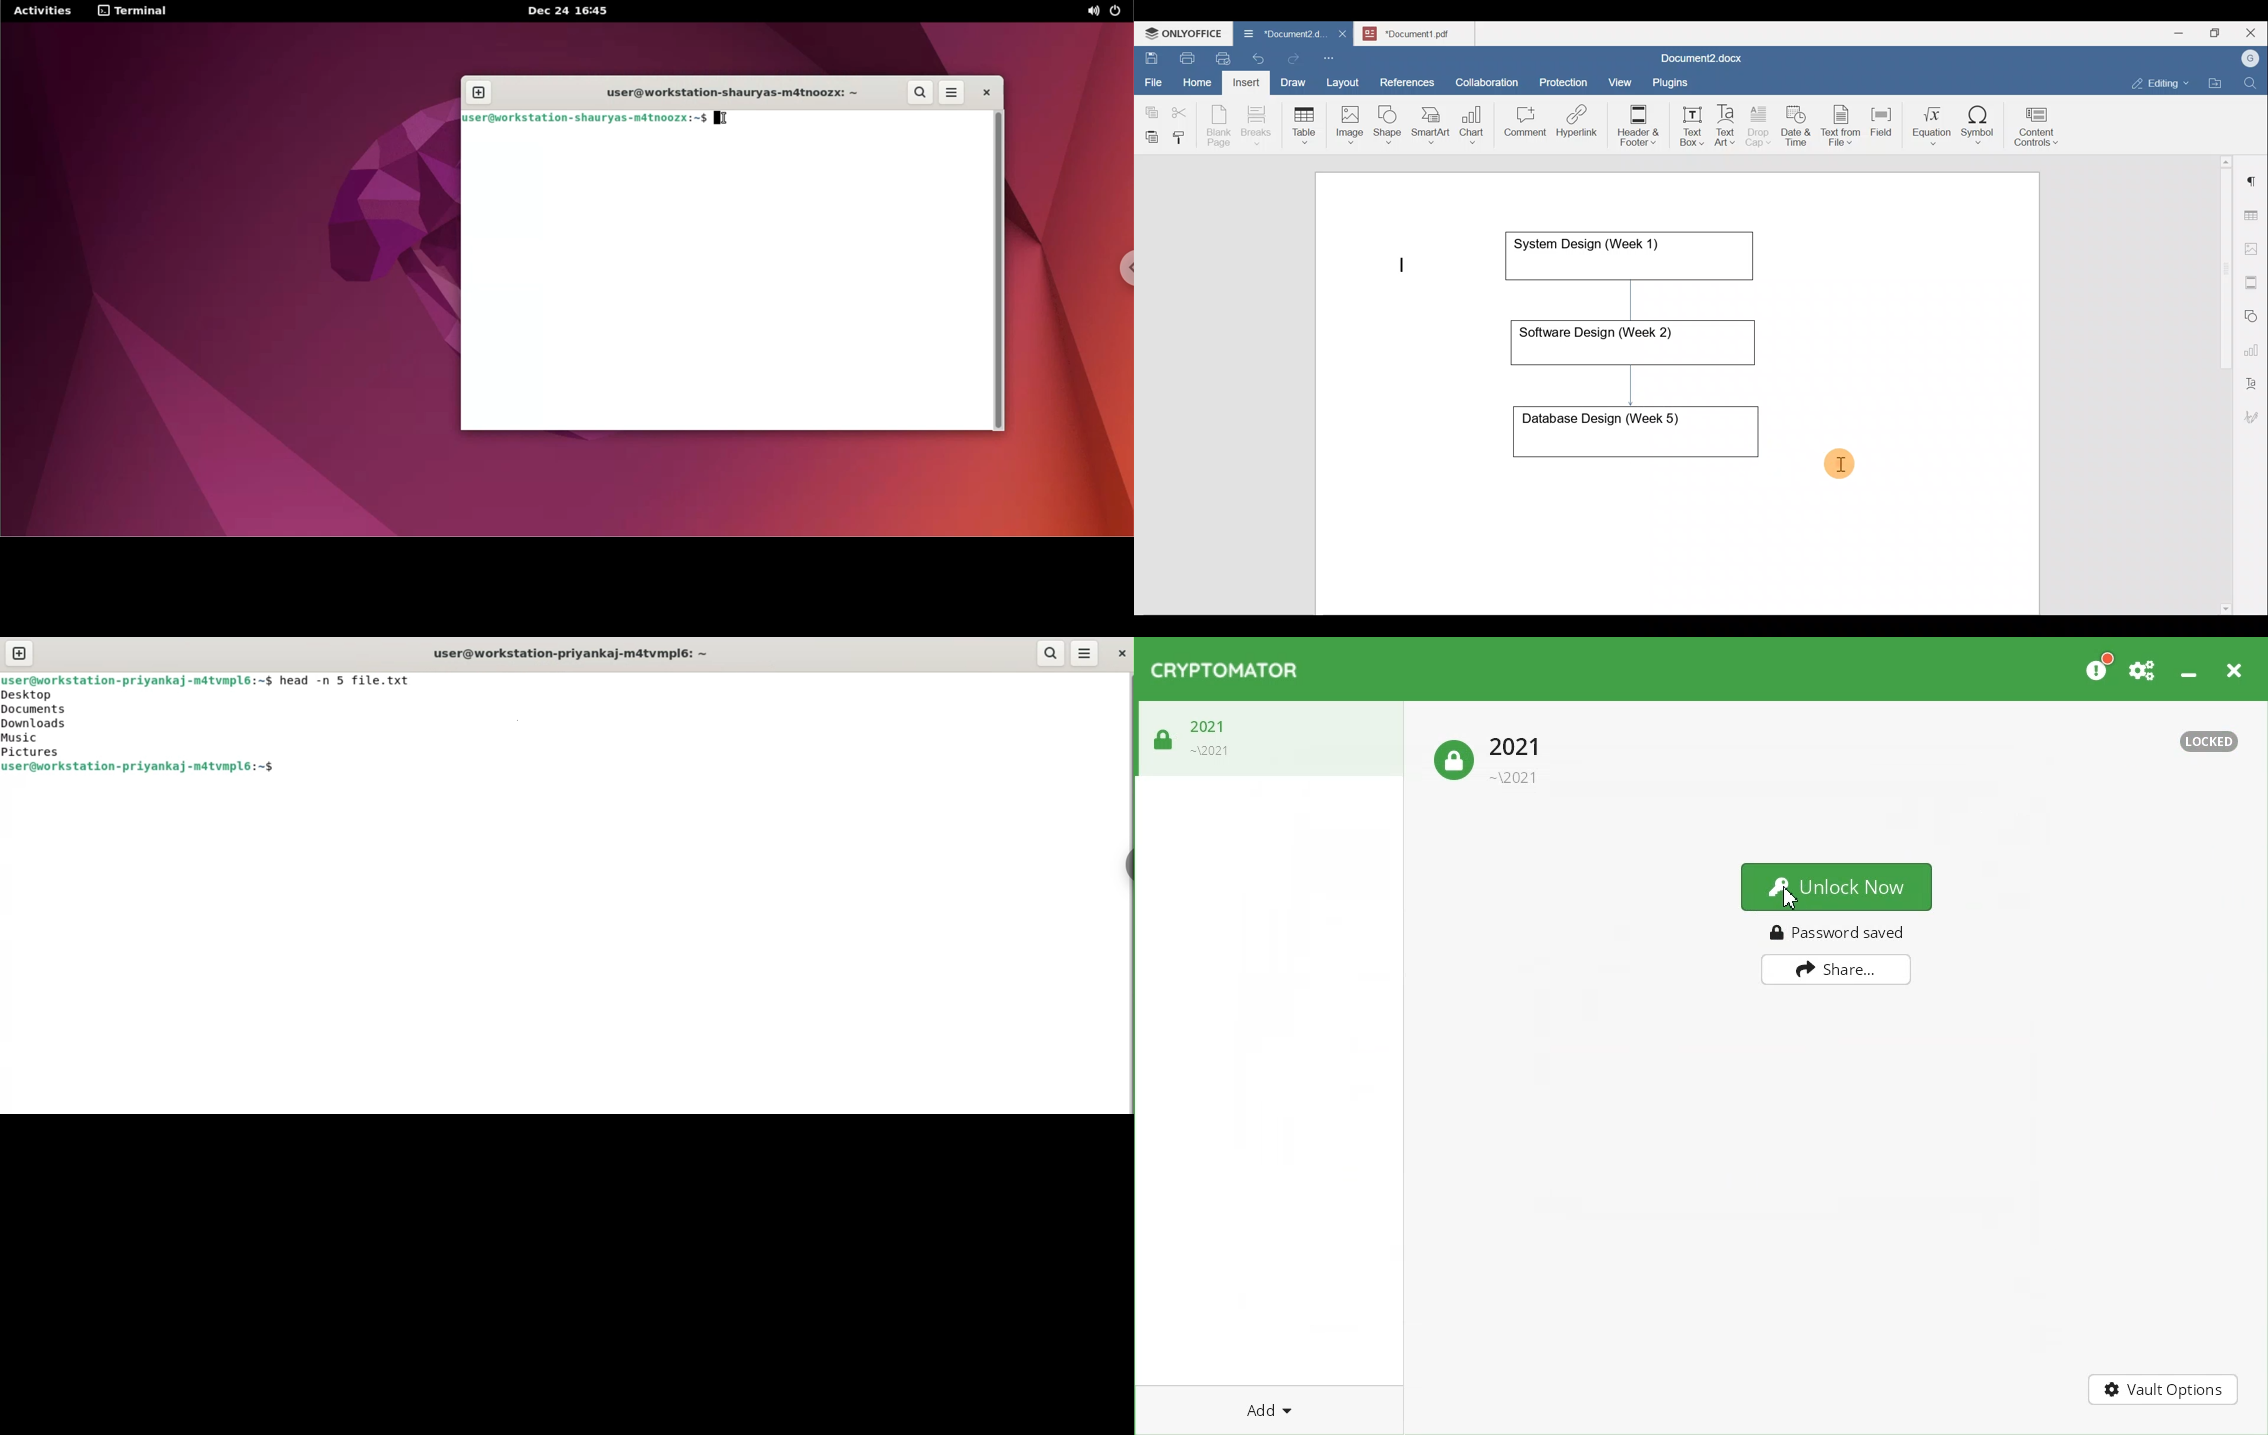 The height and width of the screenshot is (1456, 2268). Describe the element at coordinates (1151, 56) in the screenshot. I see `Save` at that location.